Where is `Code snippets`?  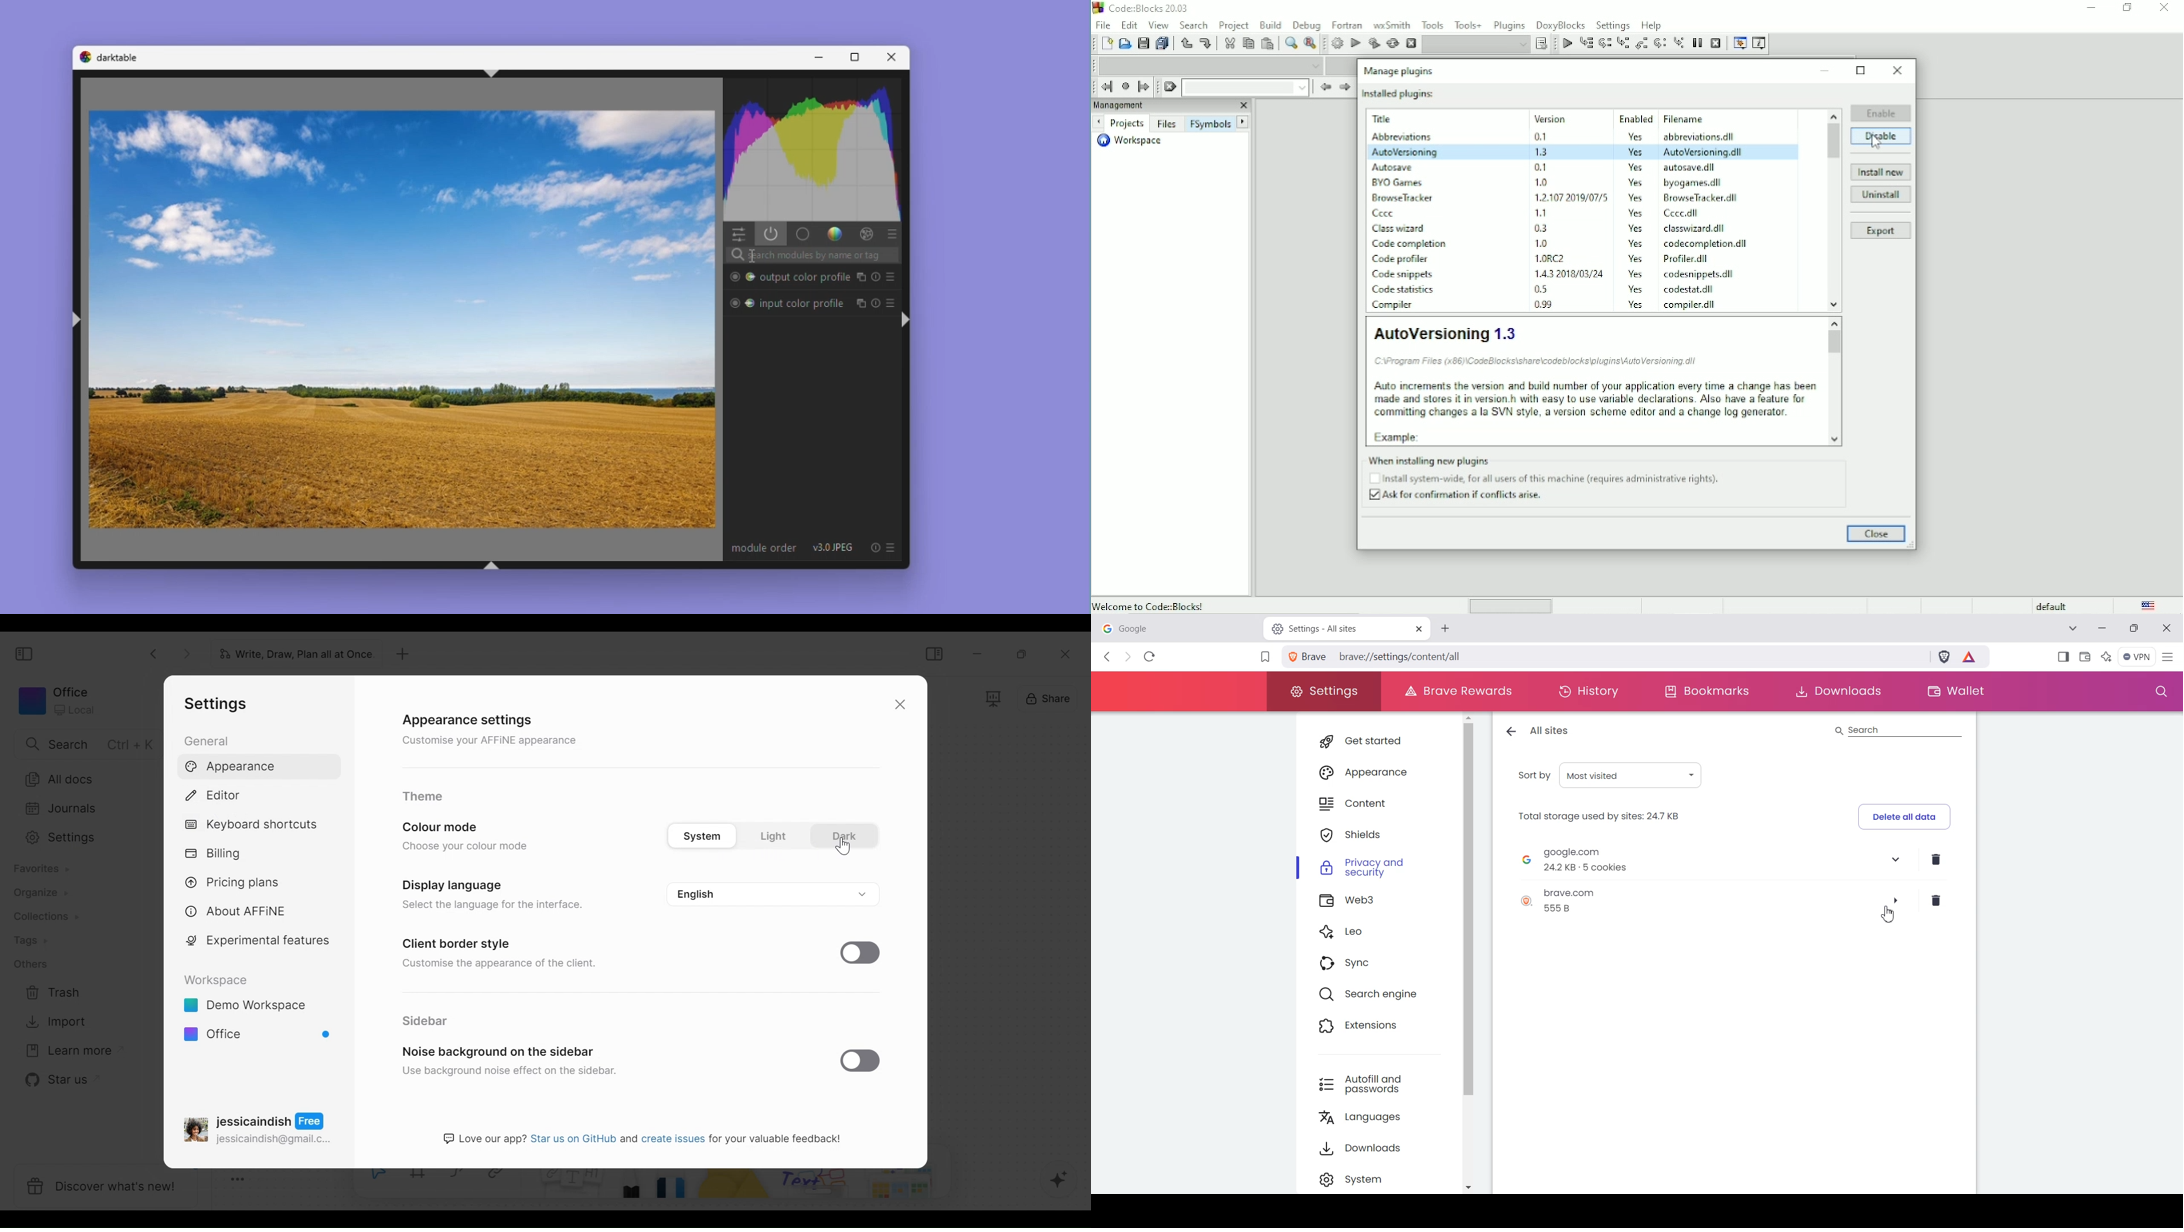 Code snippets is located at coordinates (1404, 275).